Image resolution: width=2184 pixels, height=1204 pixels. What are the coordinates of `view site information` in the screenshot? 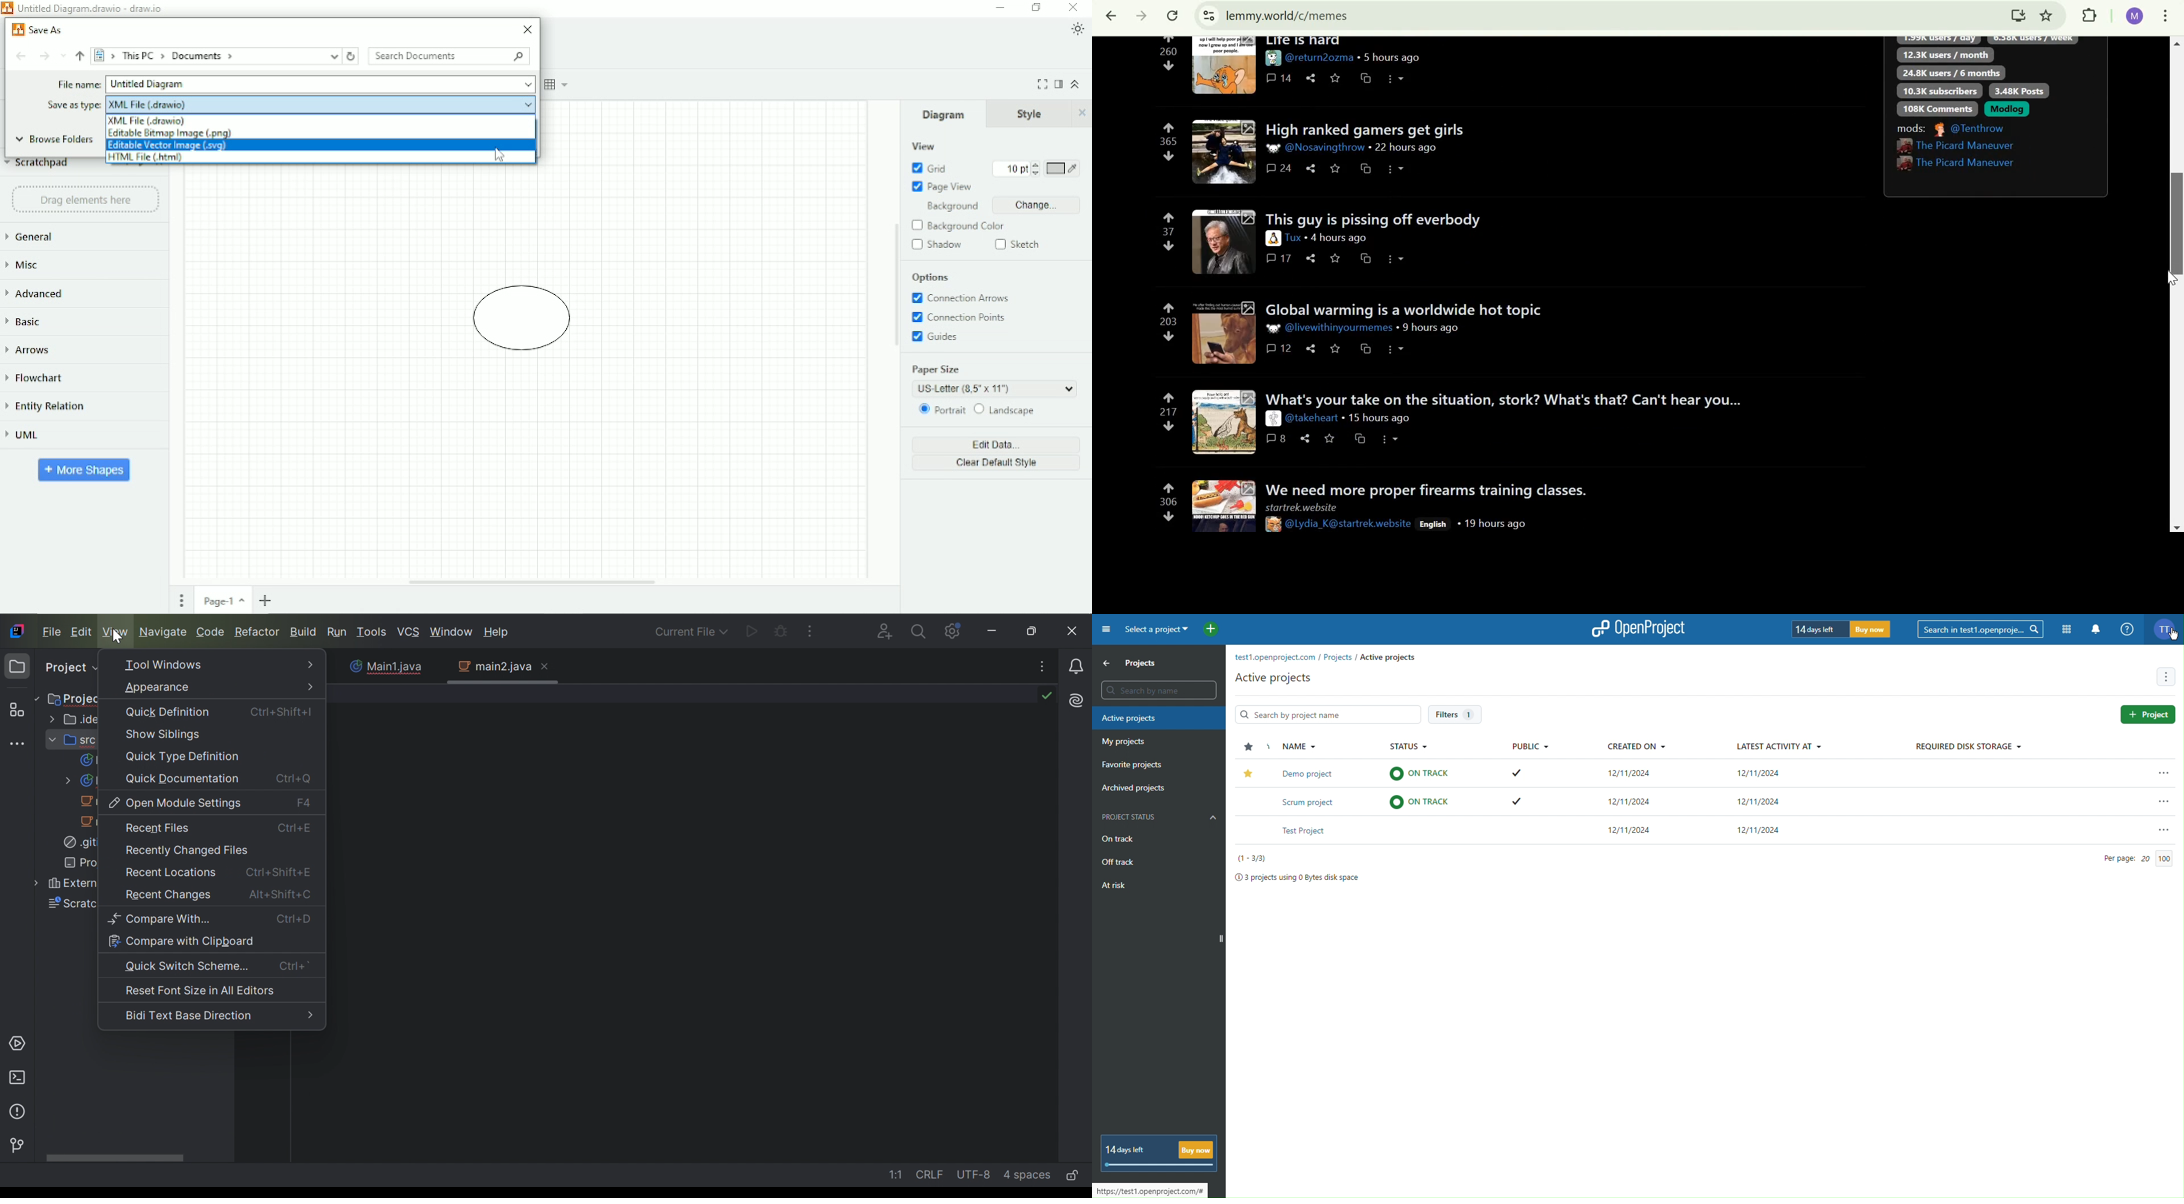 It's located at (1207, 17).